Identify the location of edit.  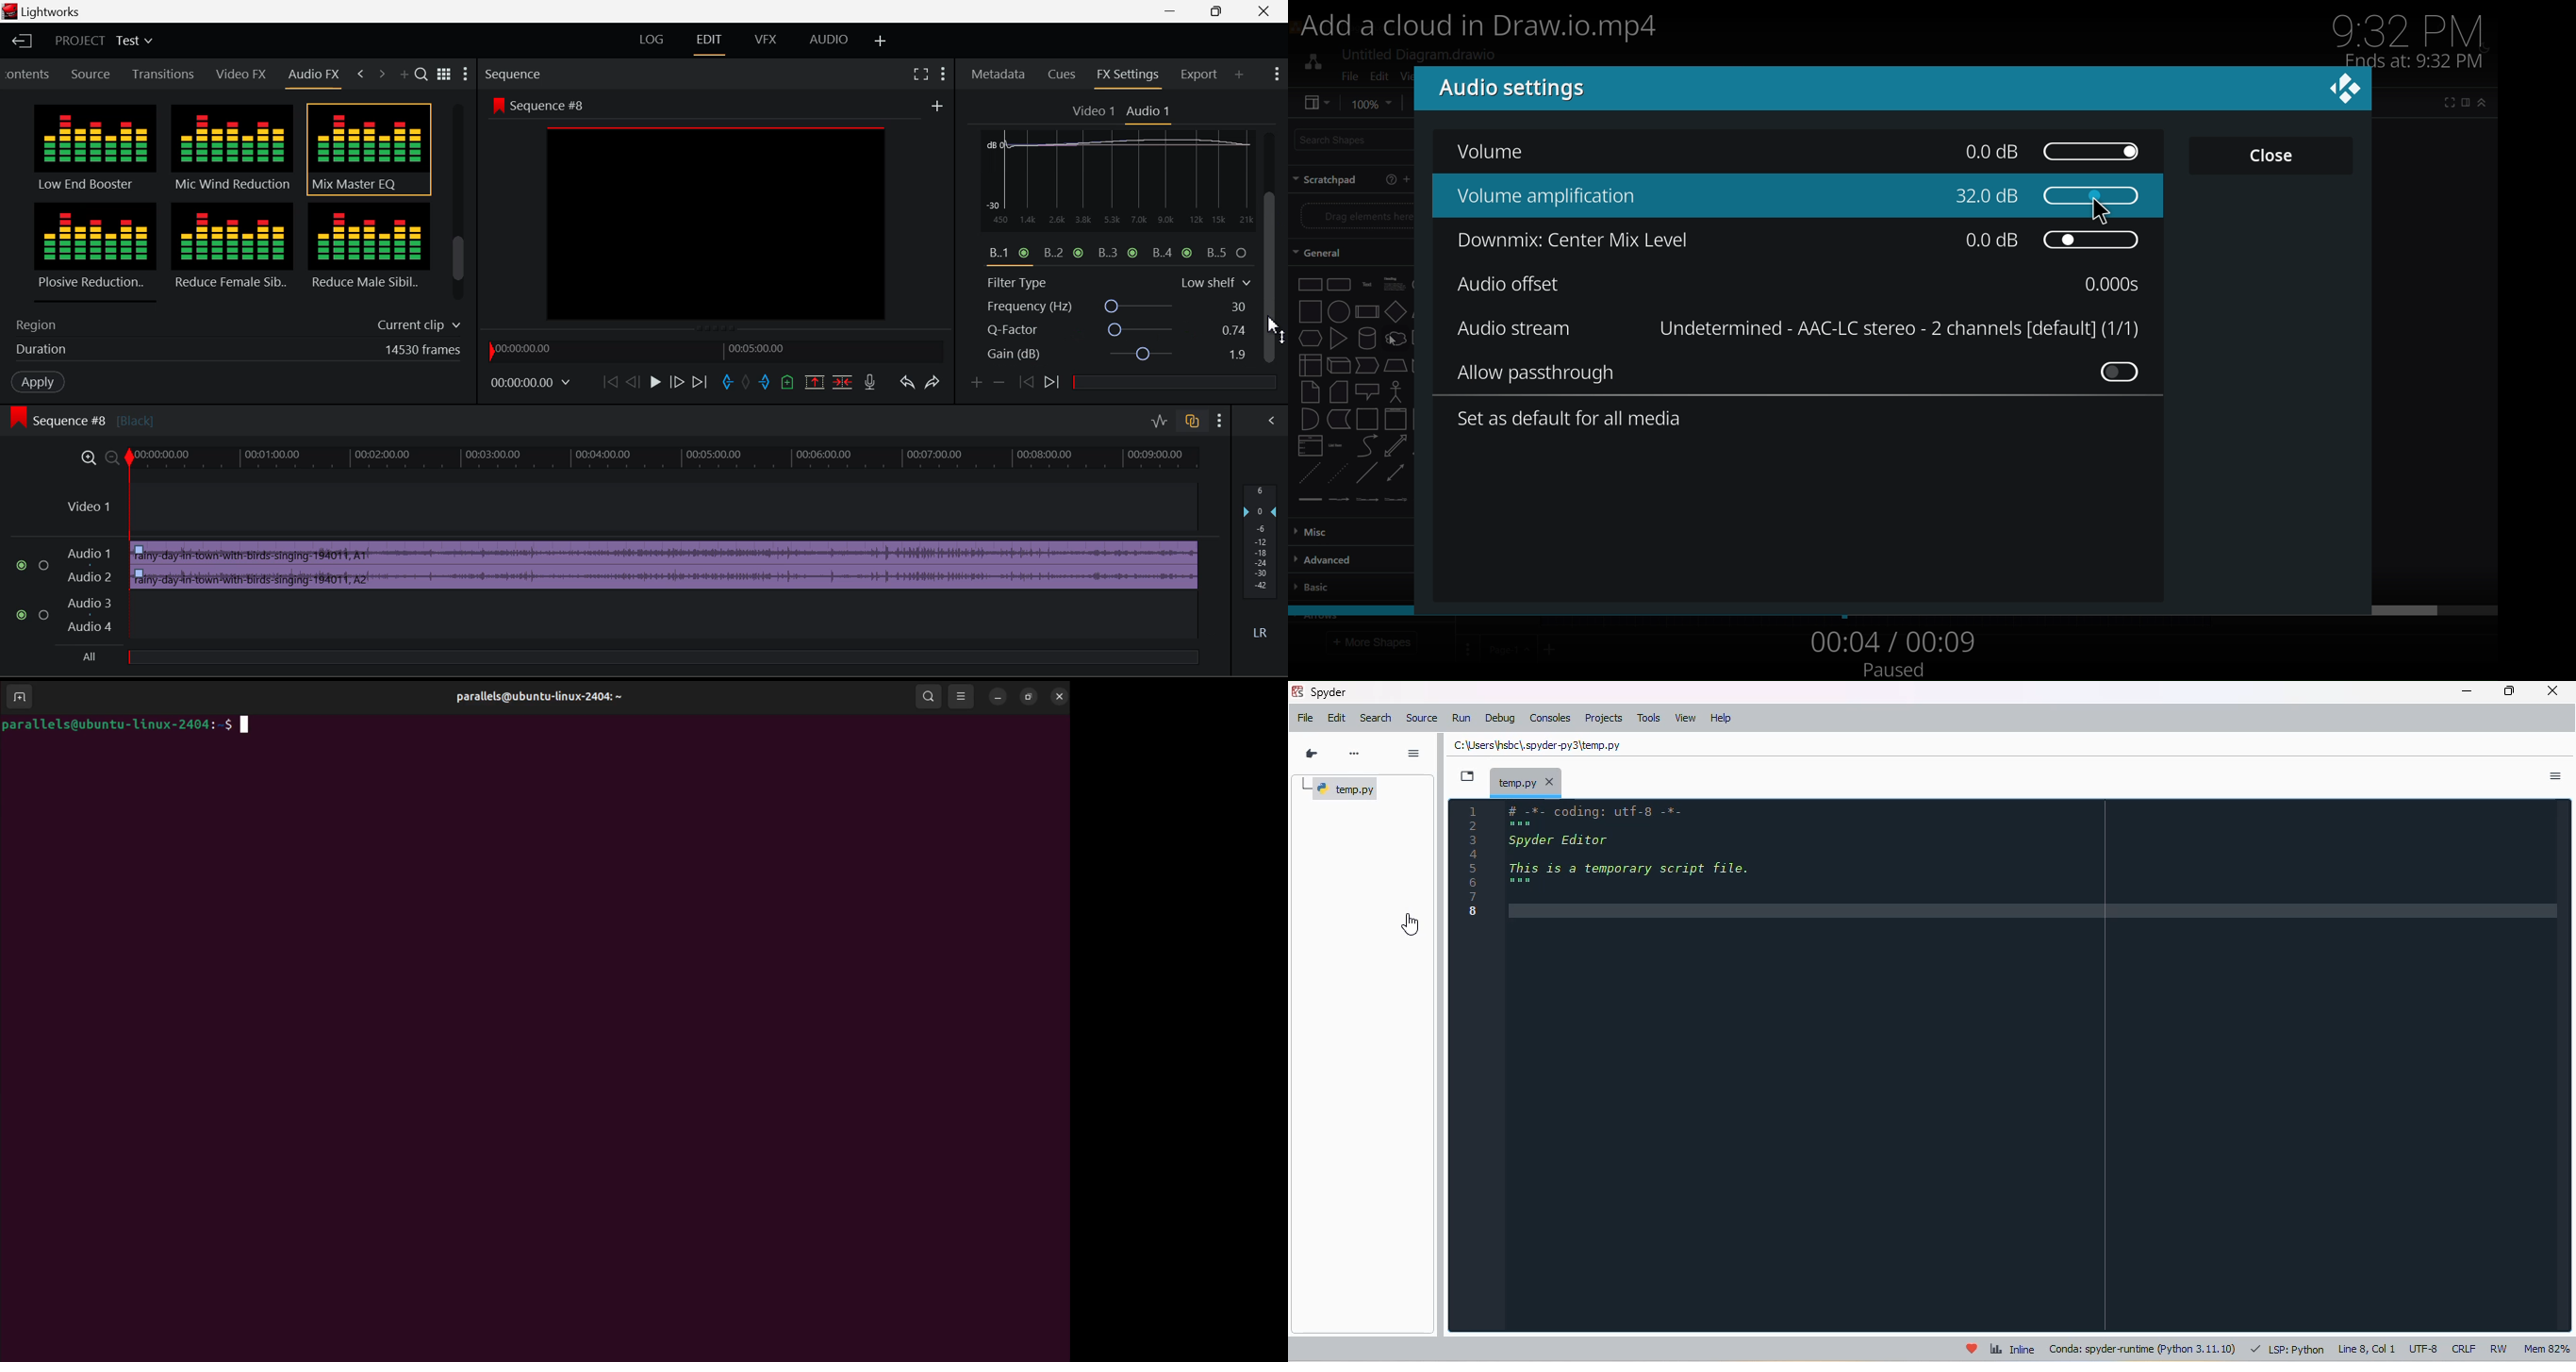
(1338, 718).